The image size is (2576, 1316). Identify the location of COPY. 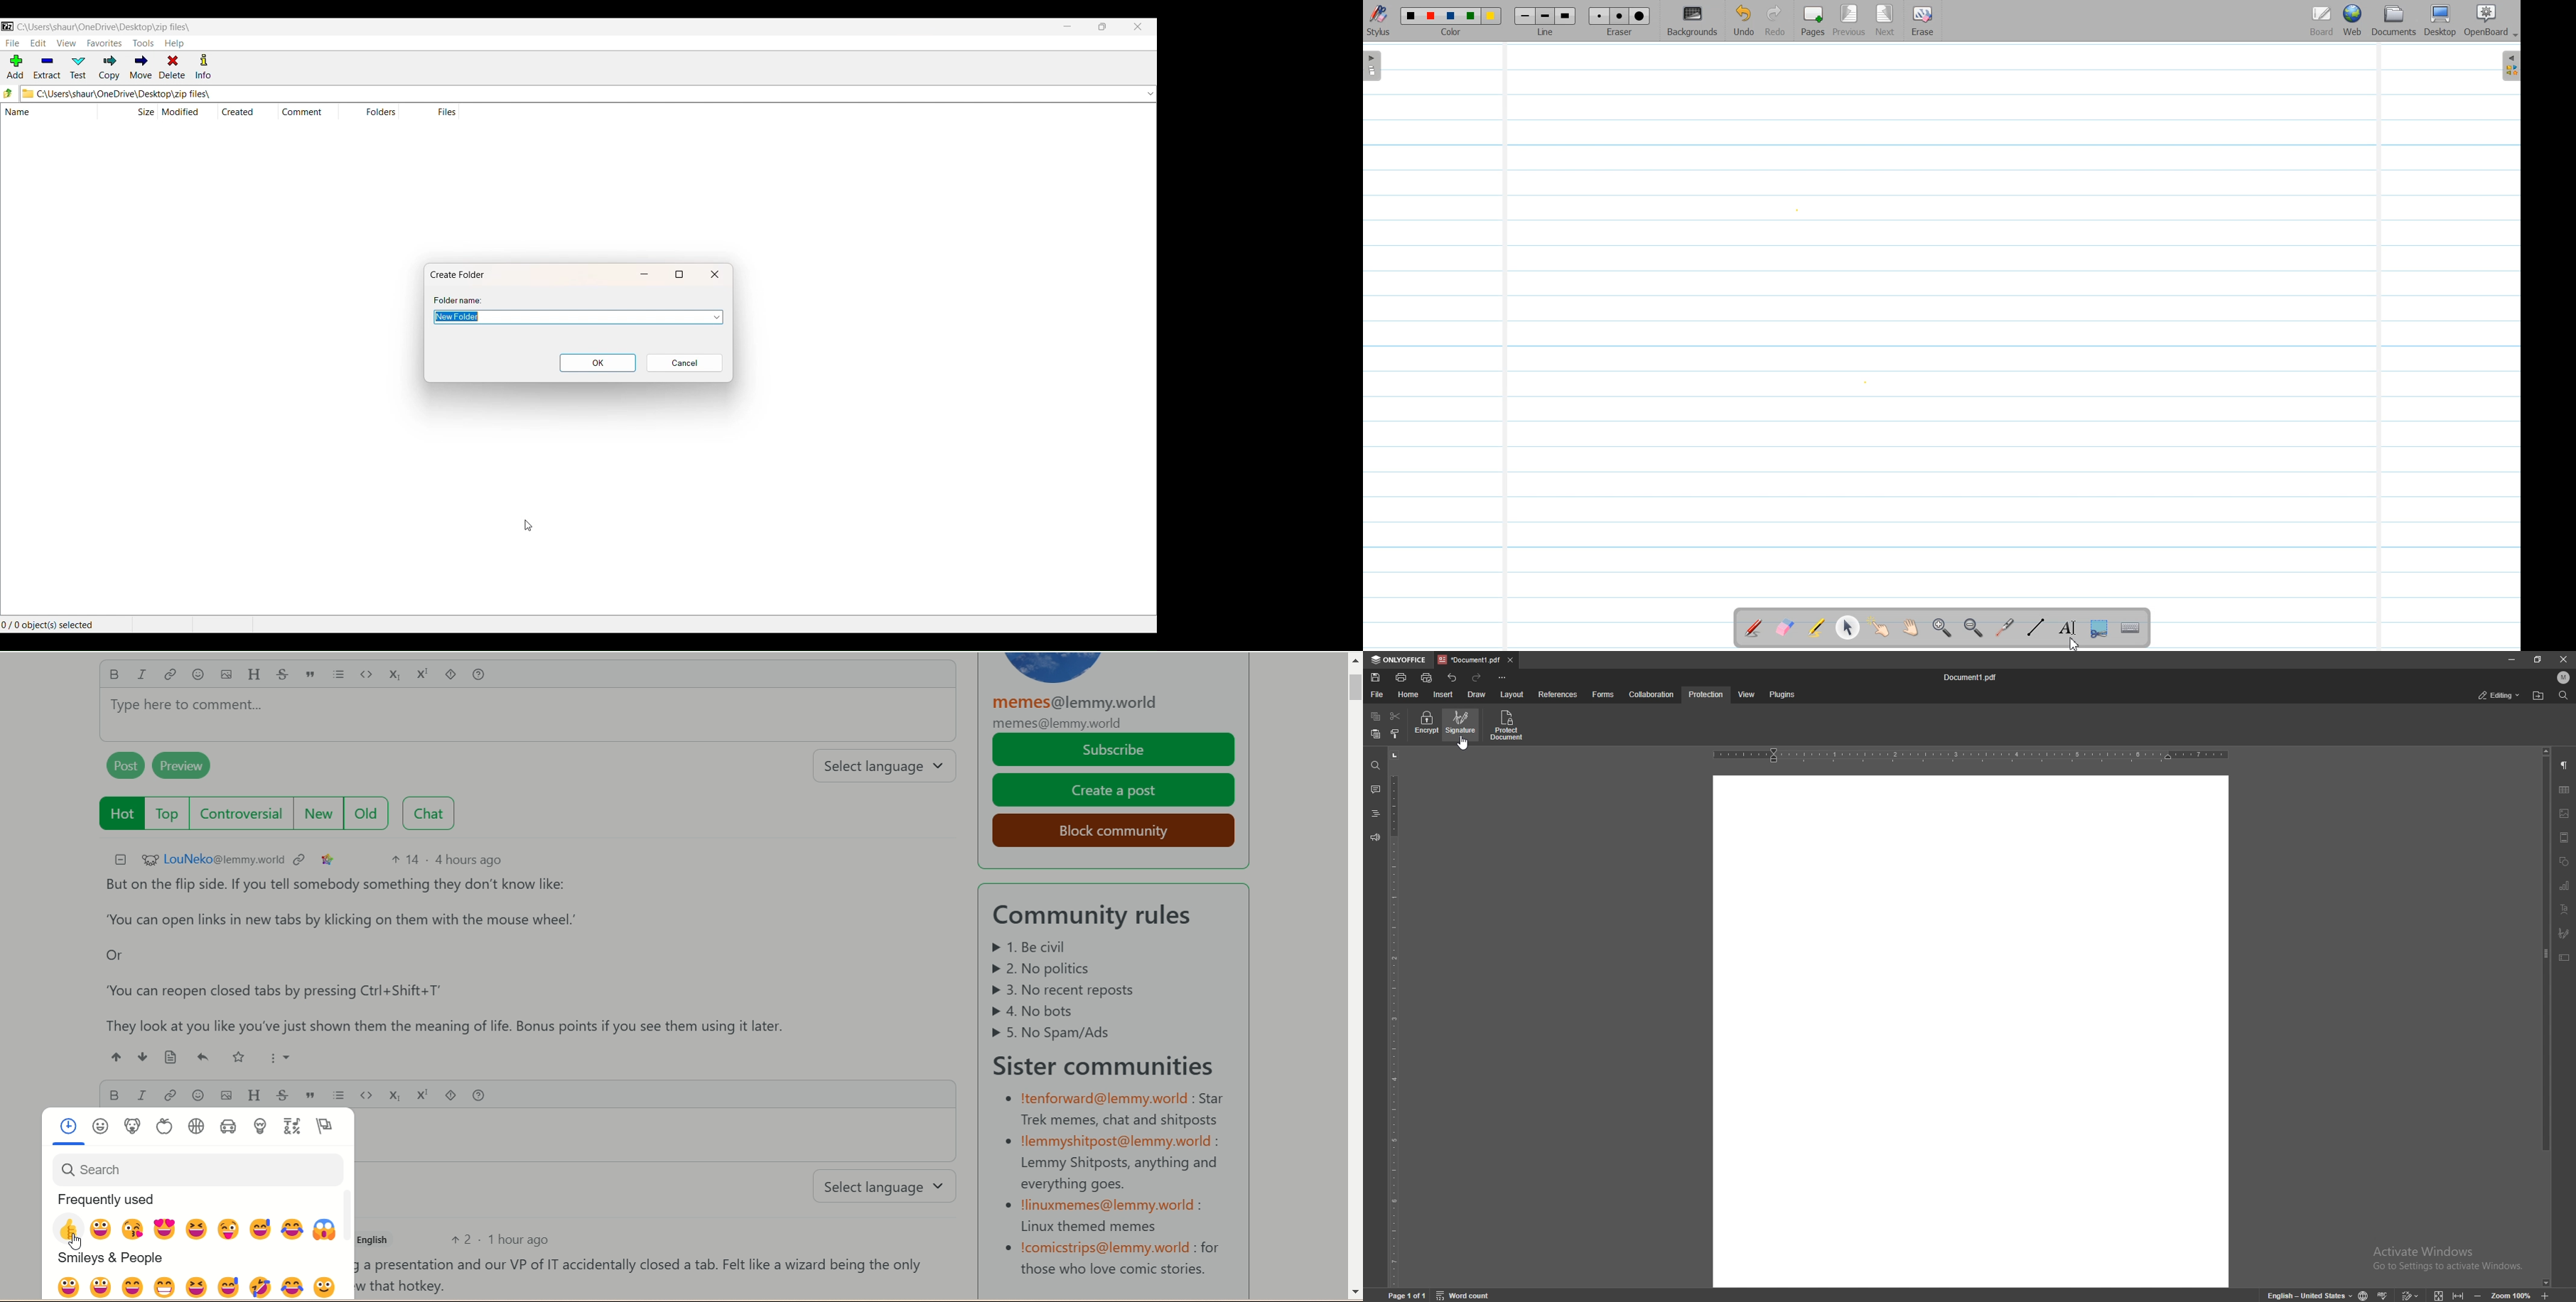
(110, 68).